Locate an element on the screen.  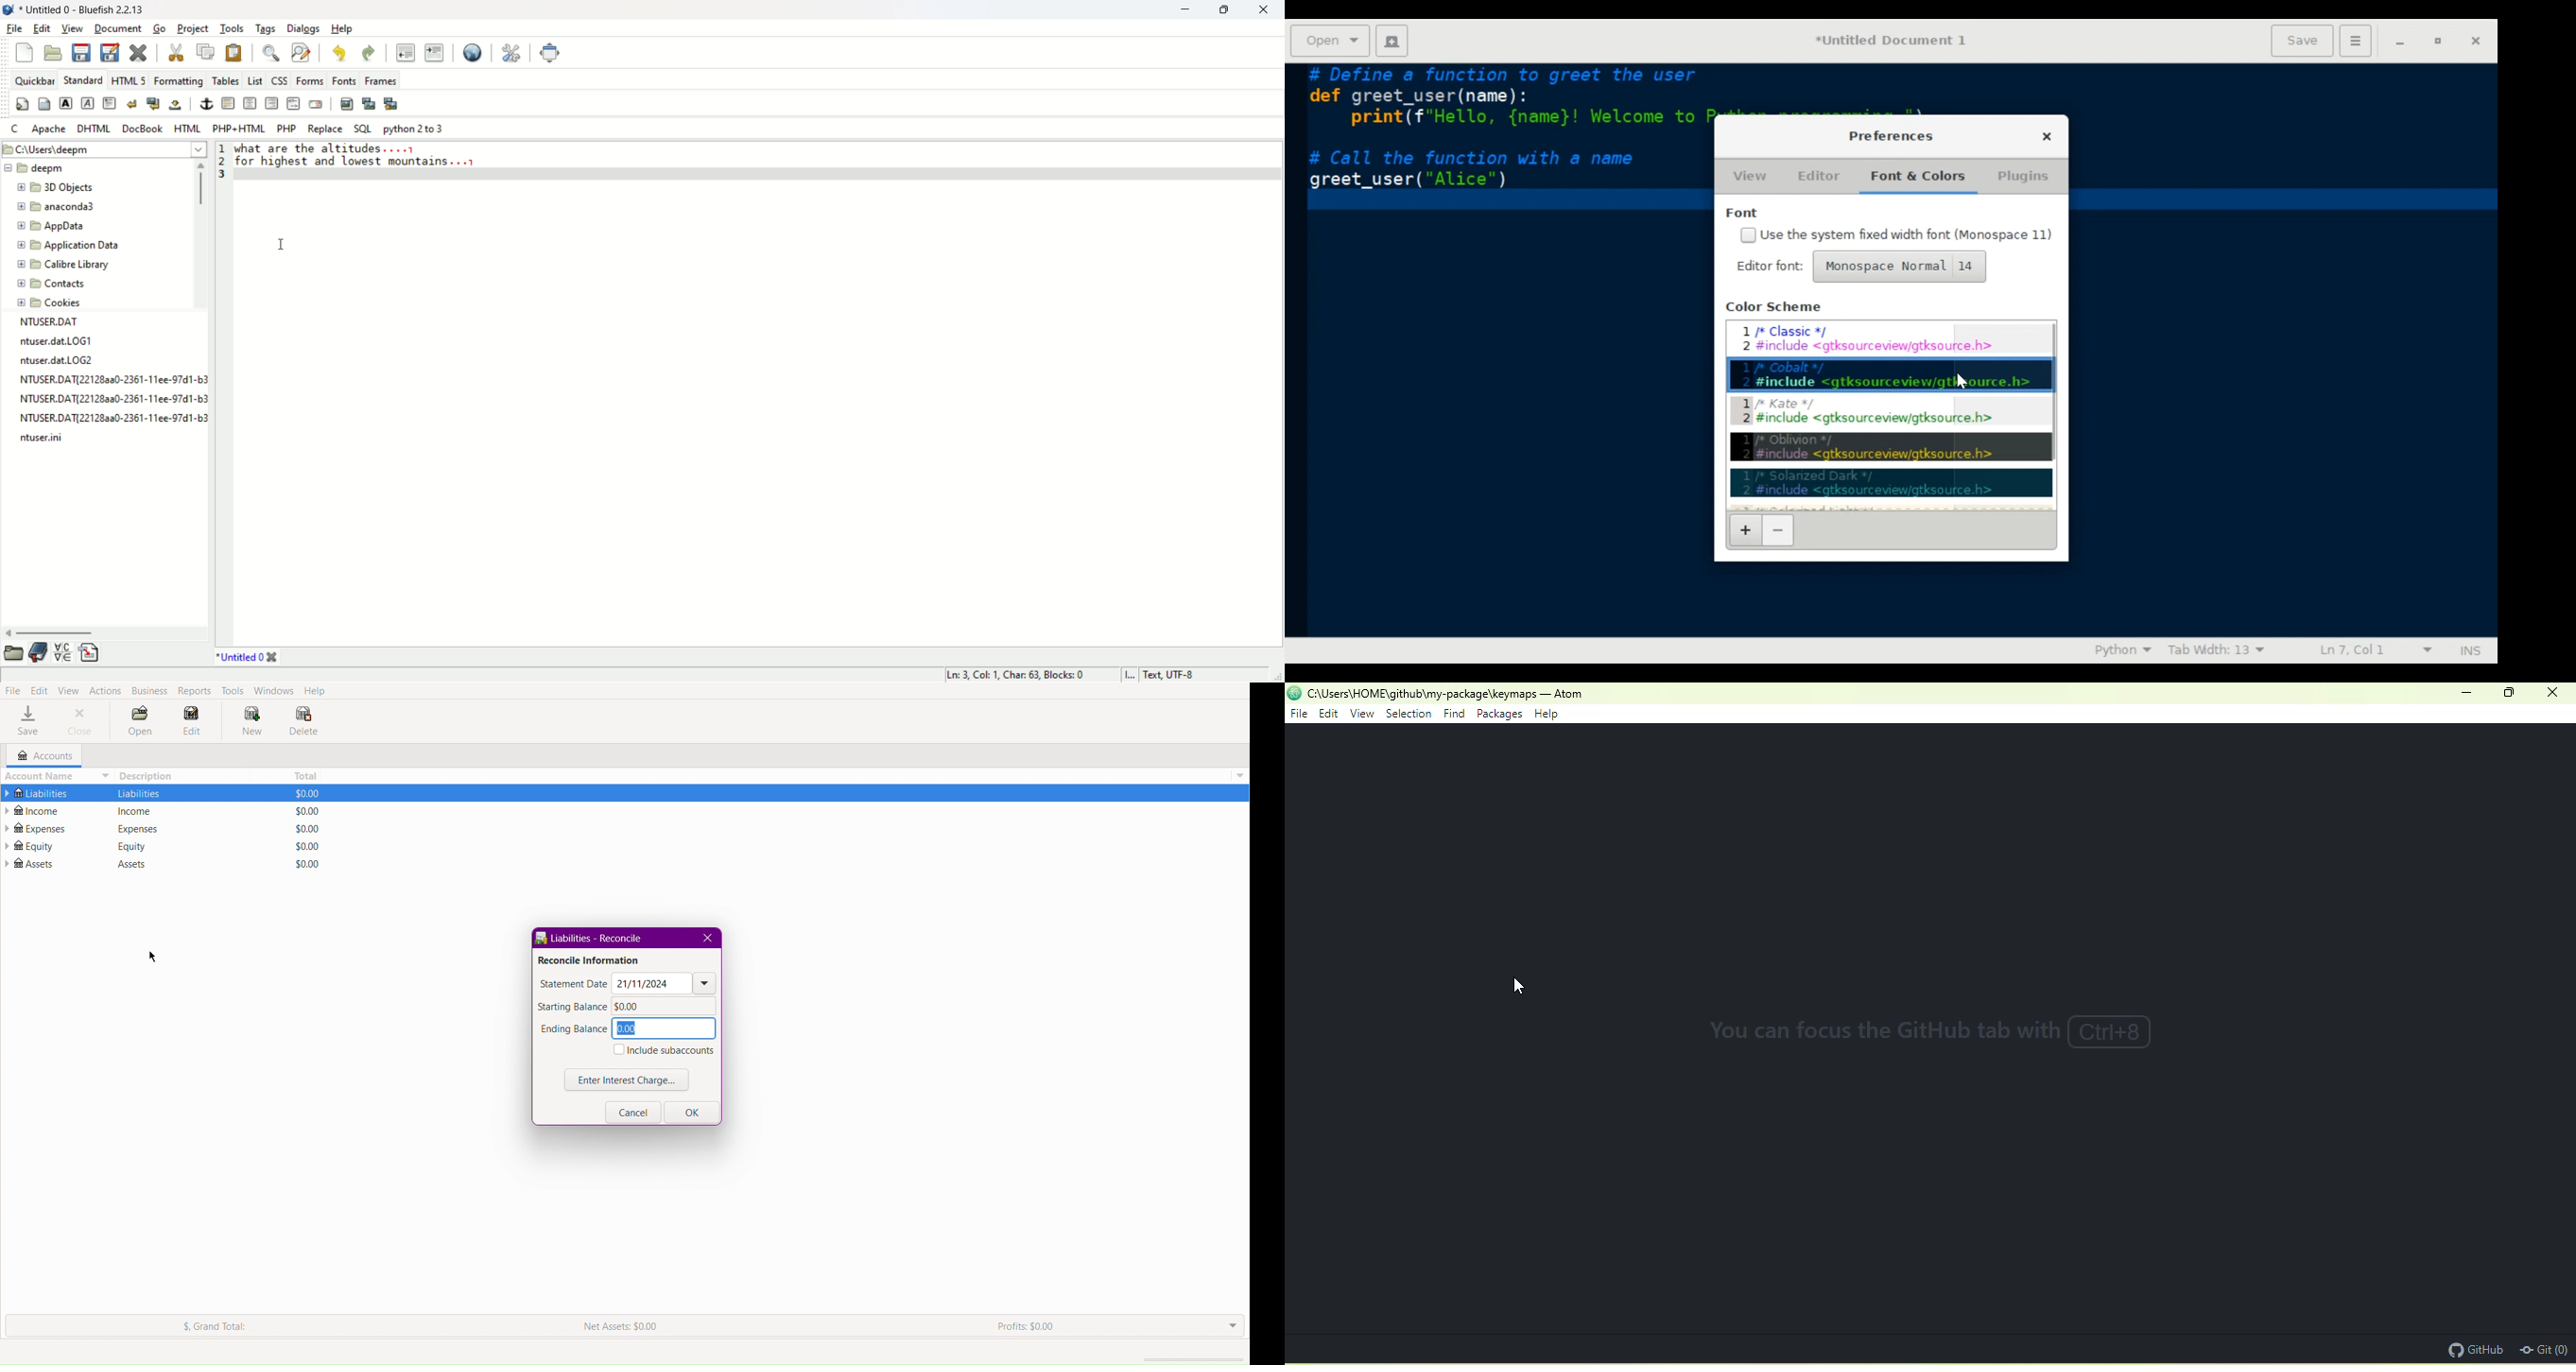
Total is located at coordinates (312, 865).